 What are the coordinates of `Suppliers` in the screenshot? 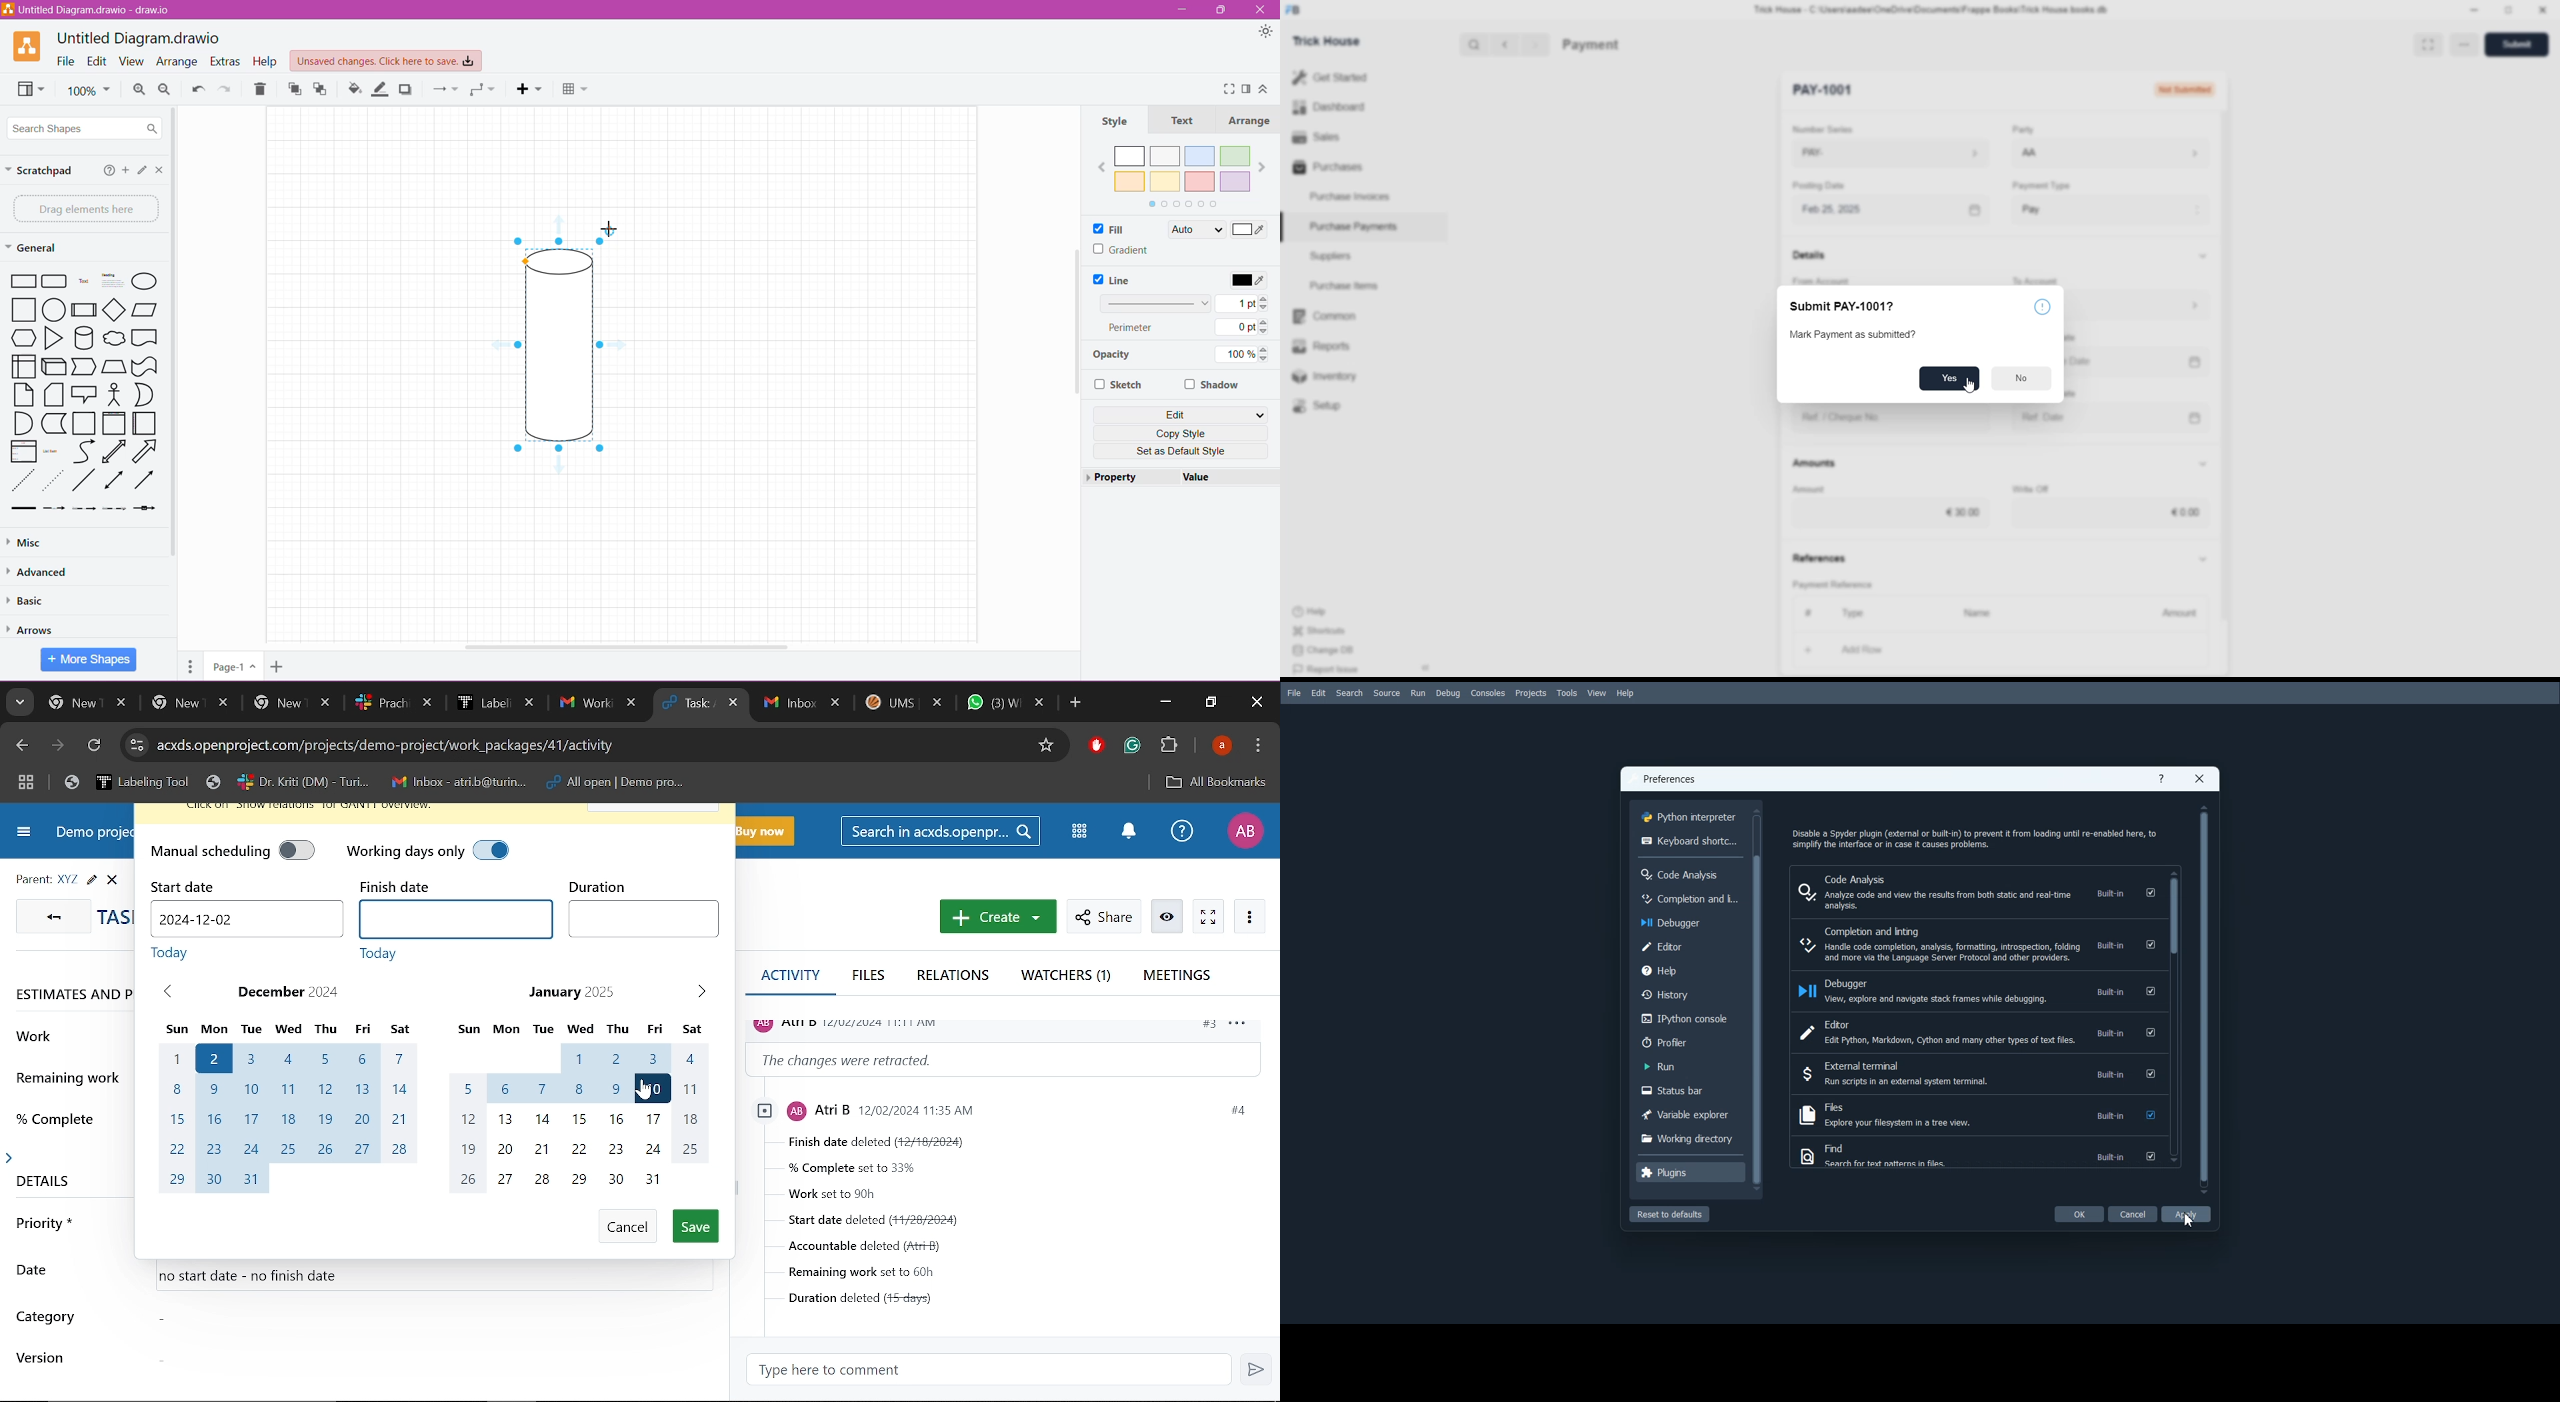 It's located at (1325, 255).